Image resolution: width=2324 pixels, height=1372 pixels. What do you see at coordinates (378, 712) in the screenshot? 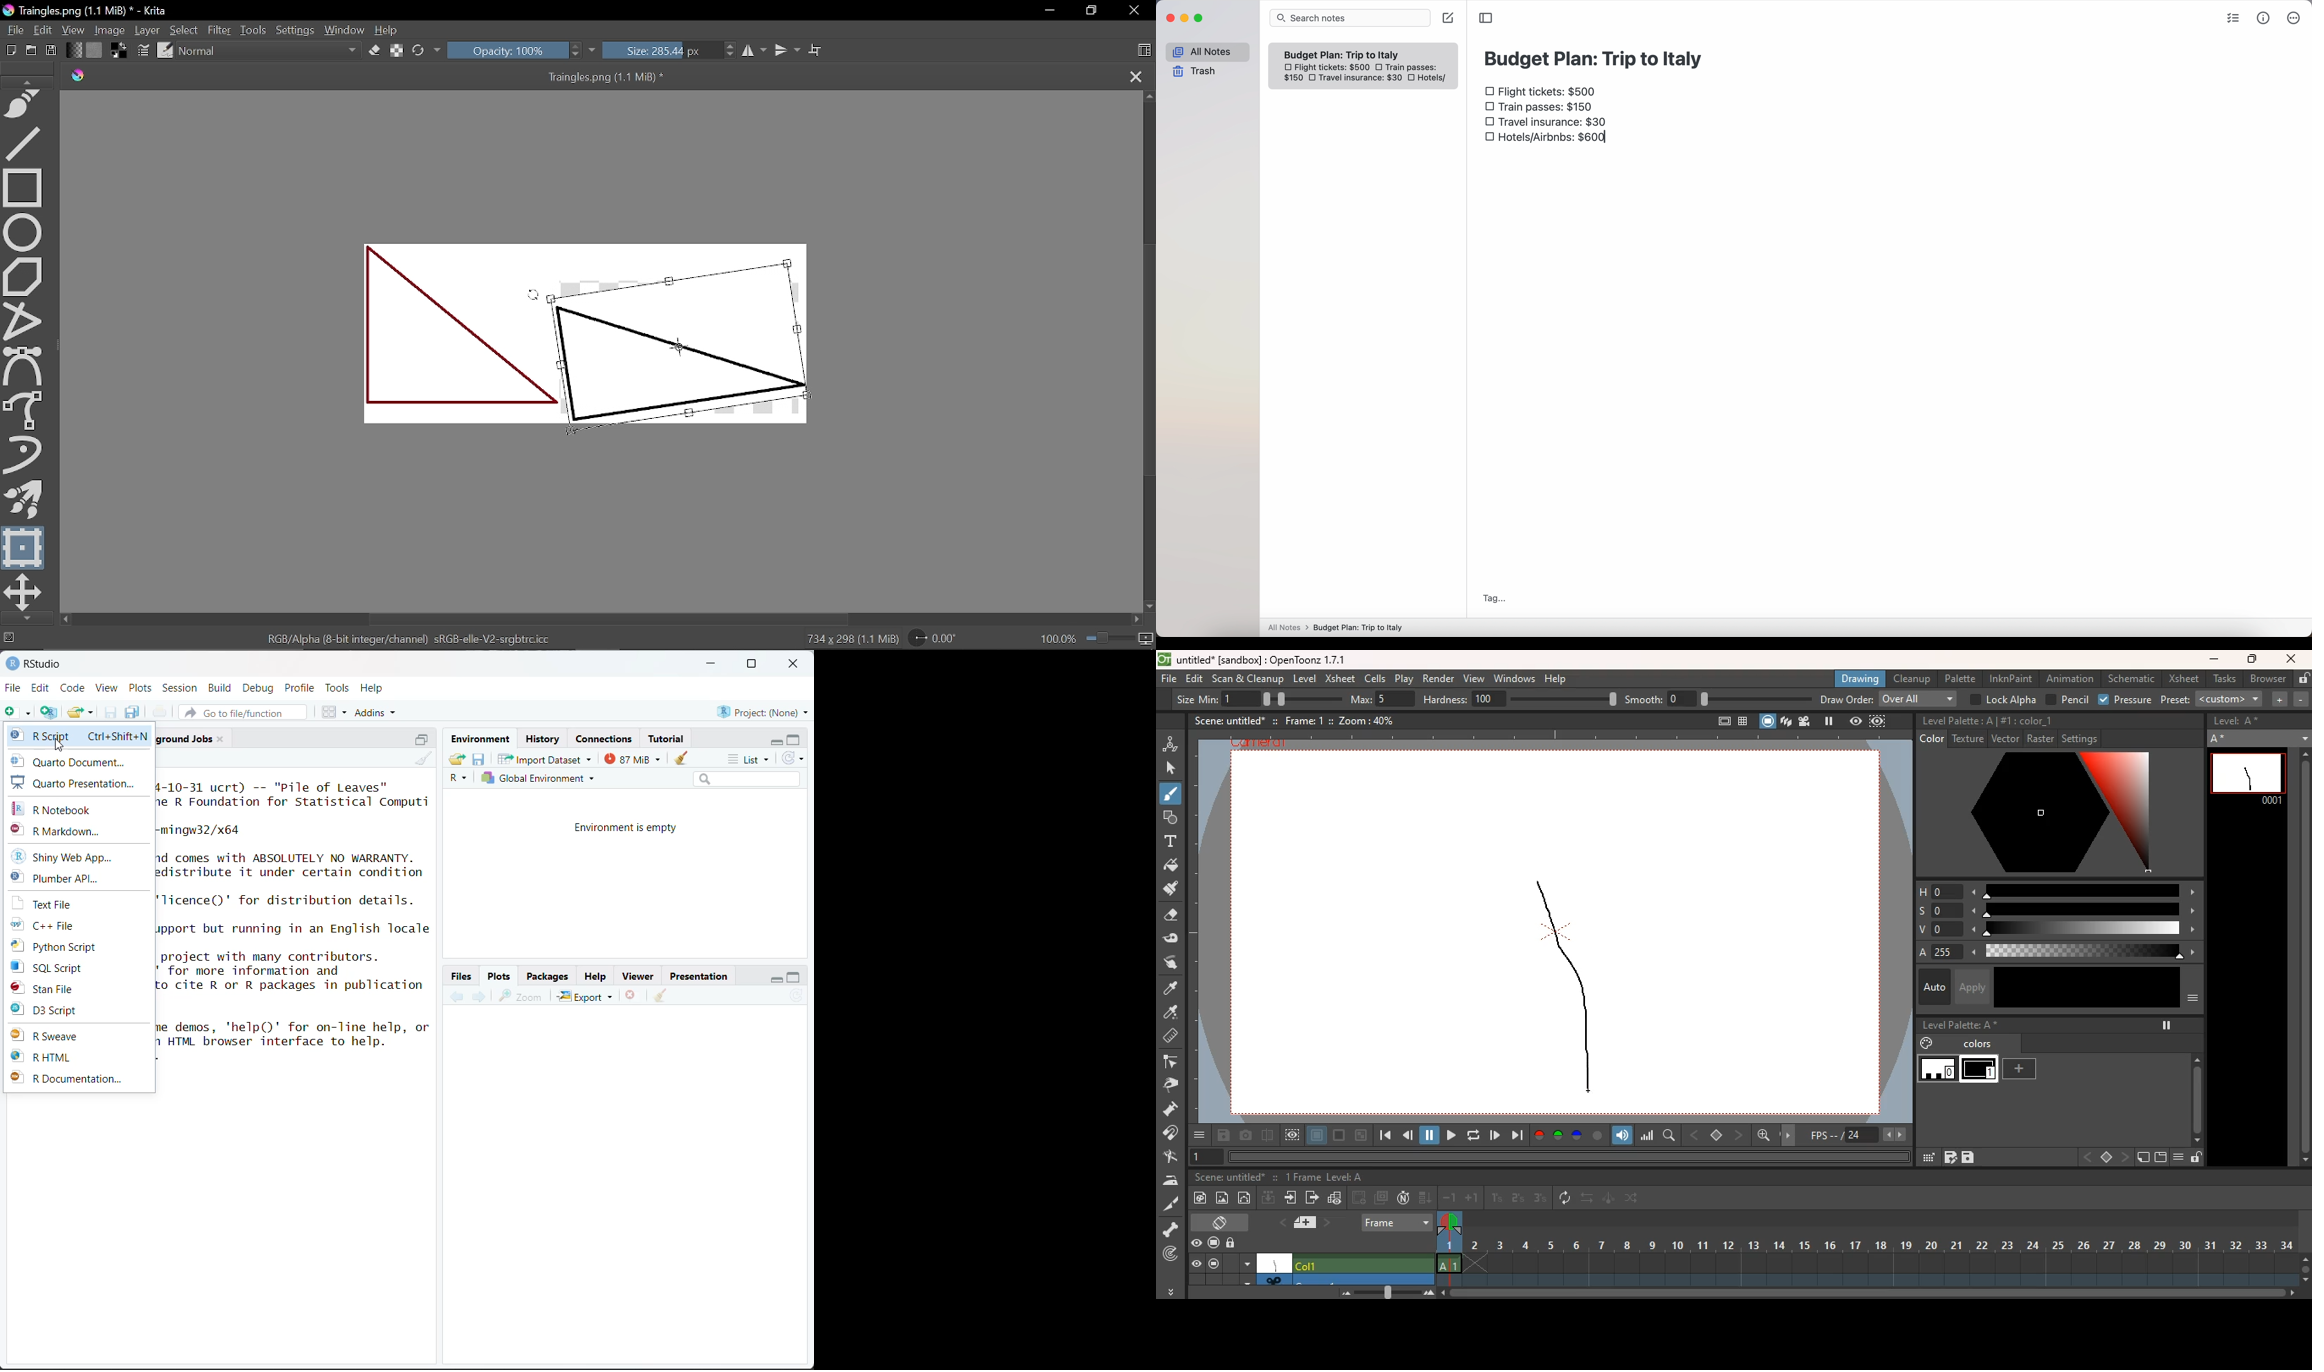
I see `addins` at bounding box center [378, 712].